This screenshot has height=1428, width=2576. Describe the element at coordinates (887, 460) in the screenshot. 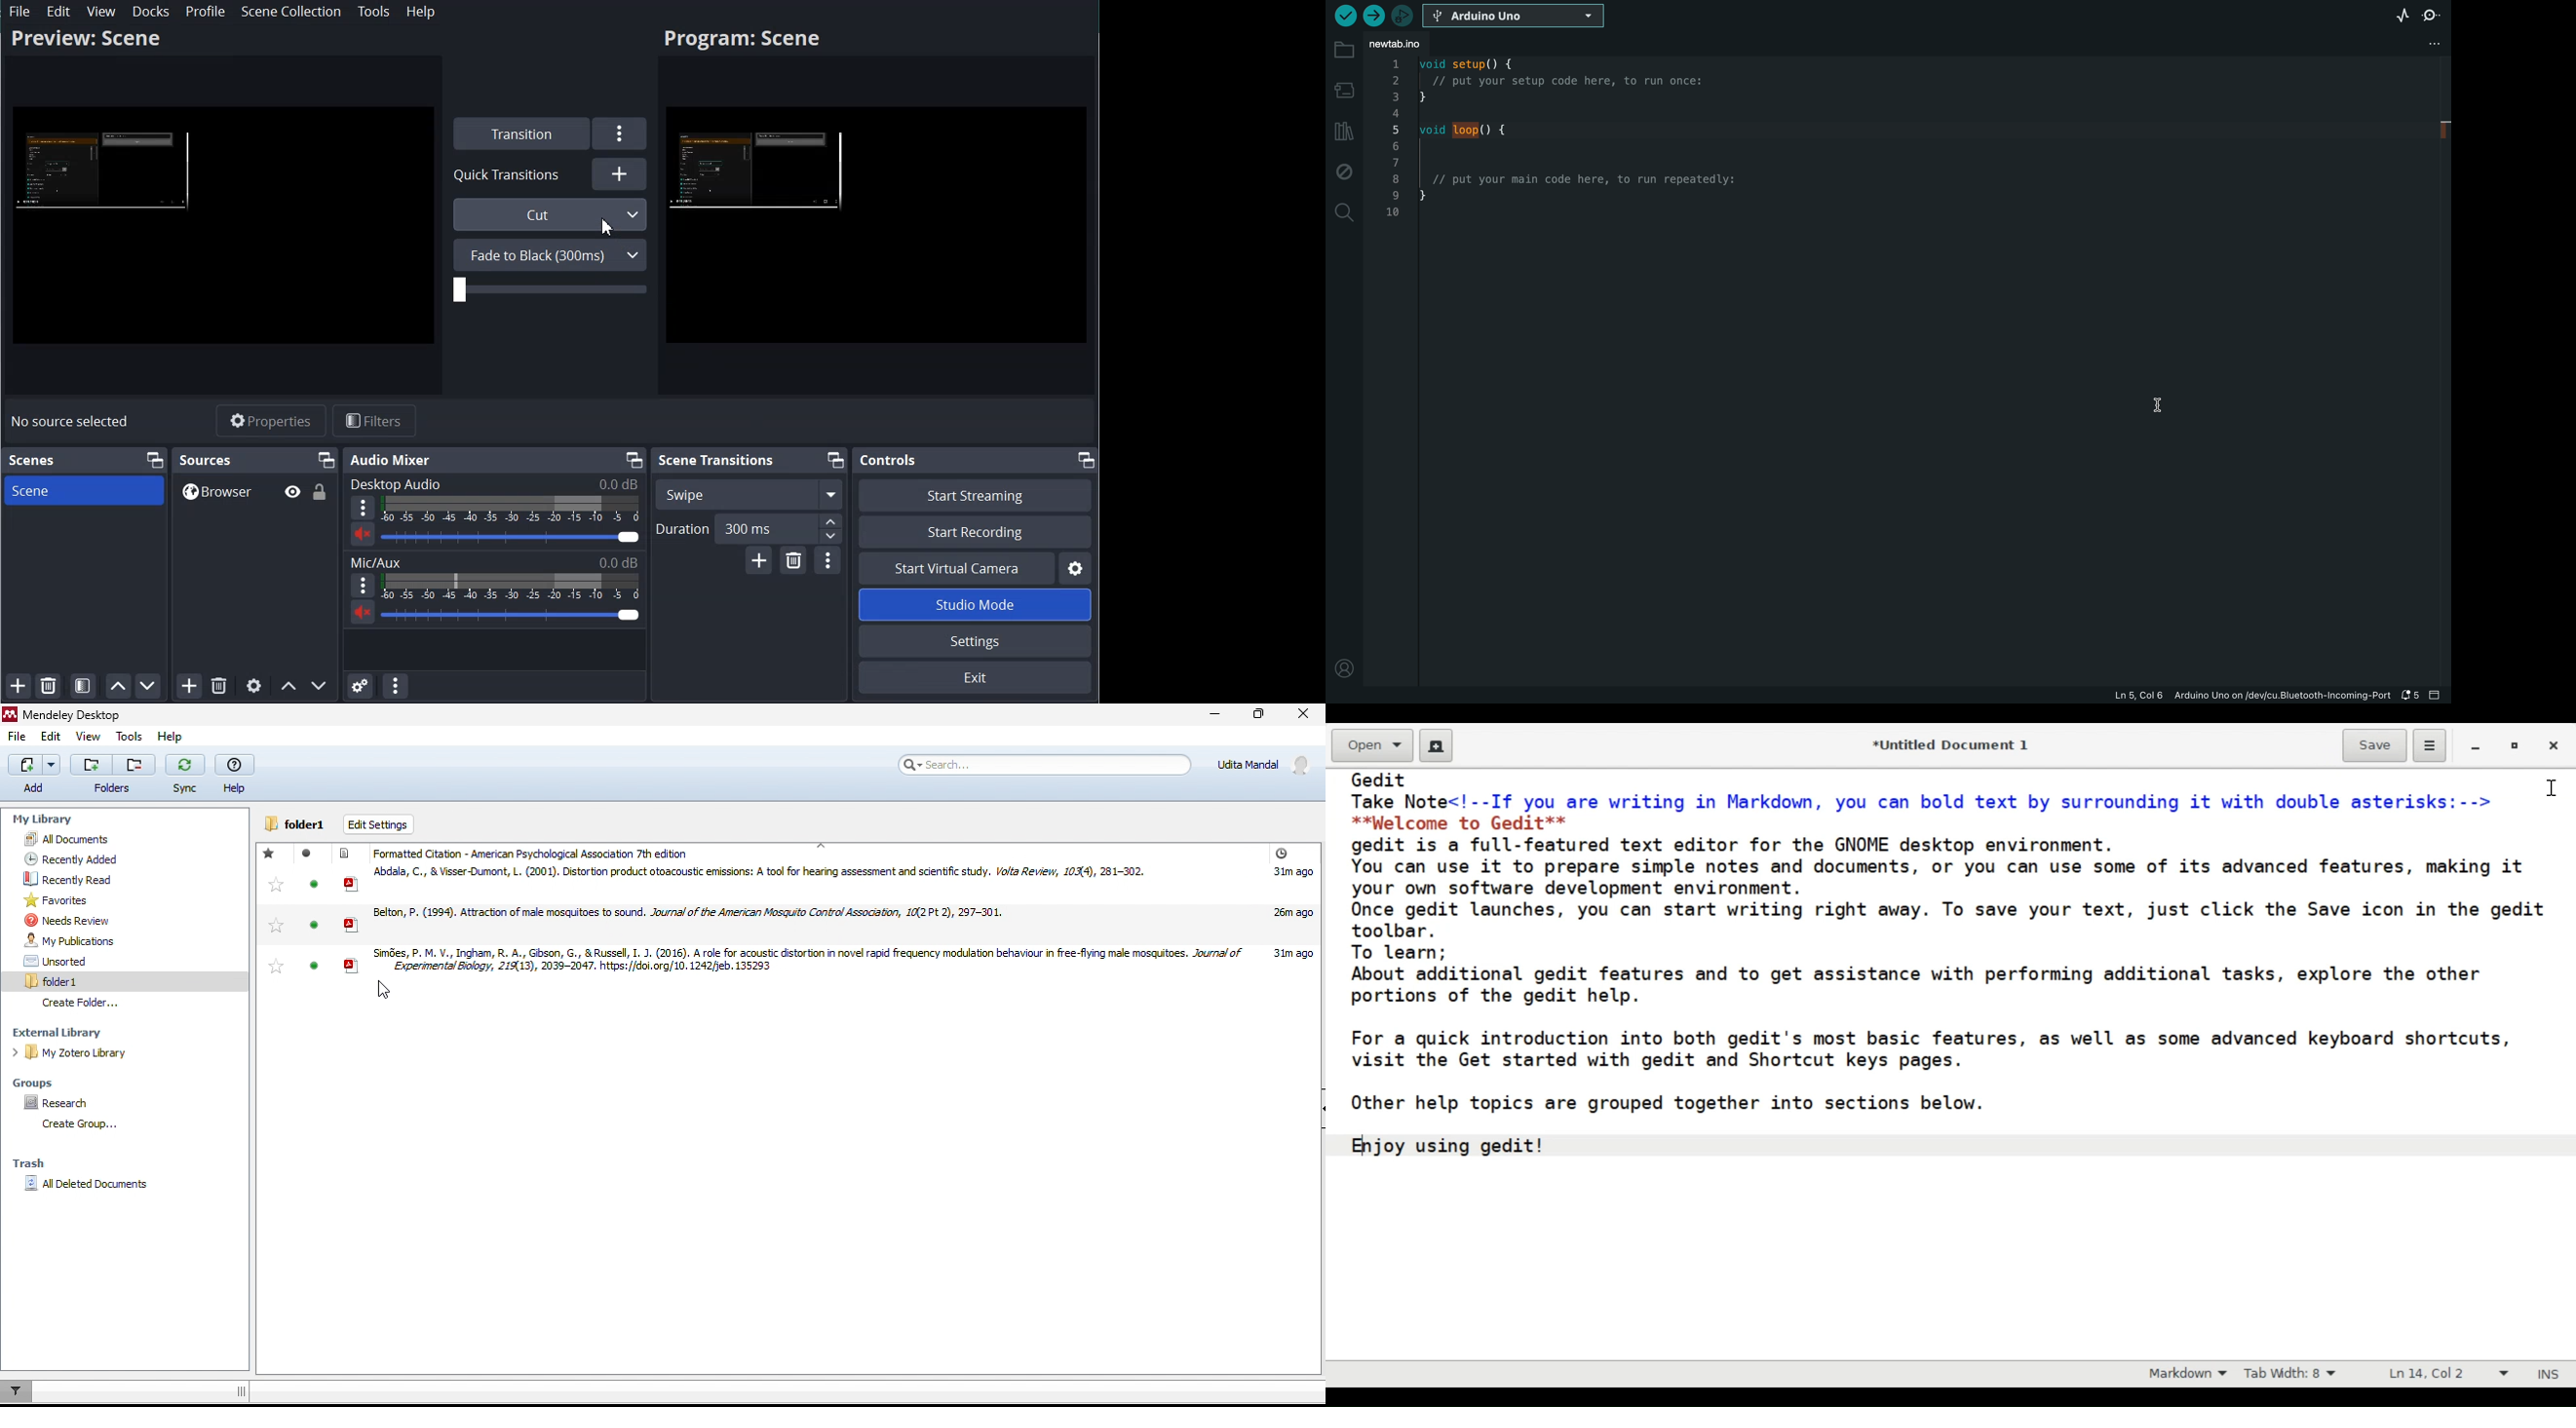

I see `Controls` at that location.